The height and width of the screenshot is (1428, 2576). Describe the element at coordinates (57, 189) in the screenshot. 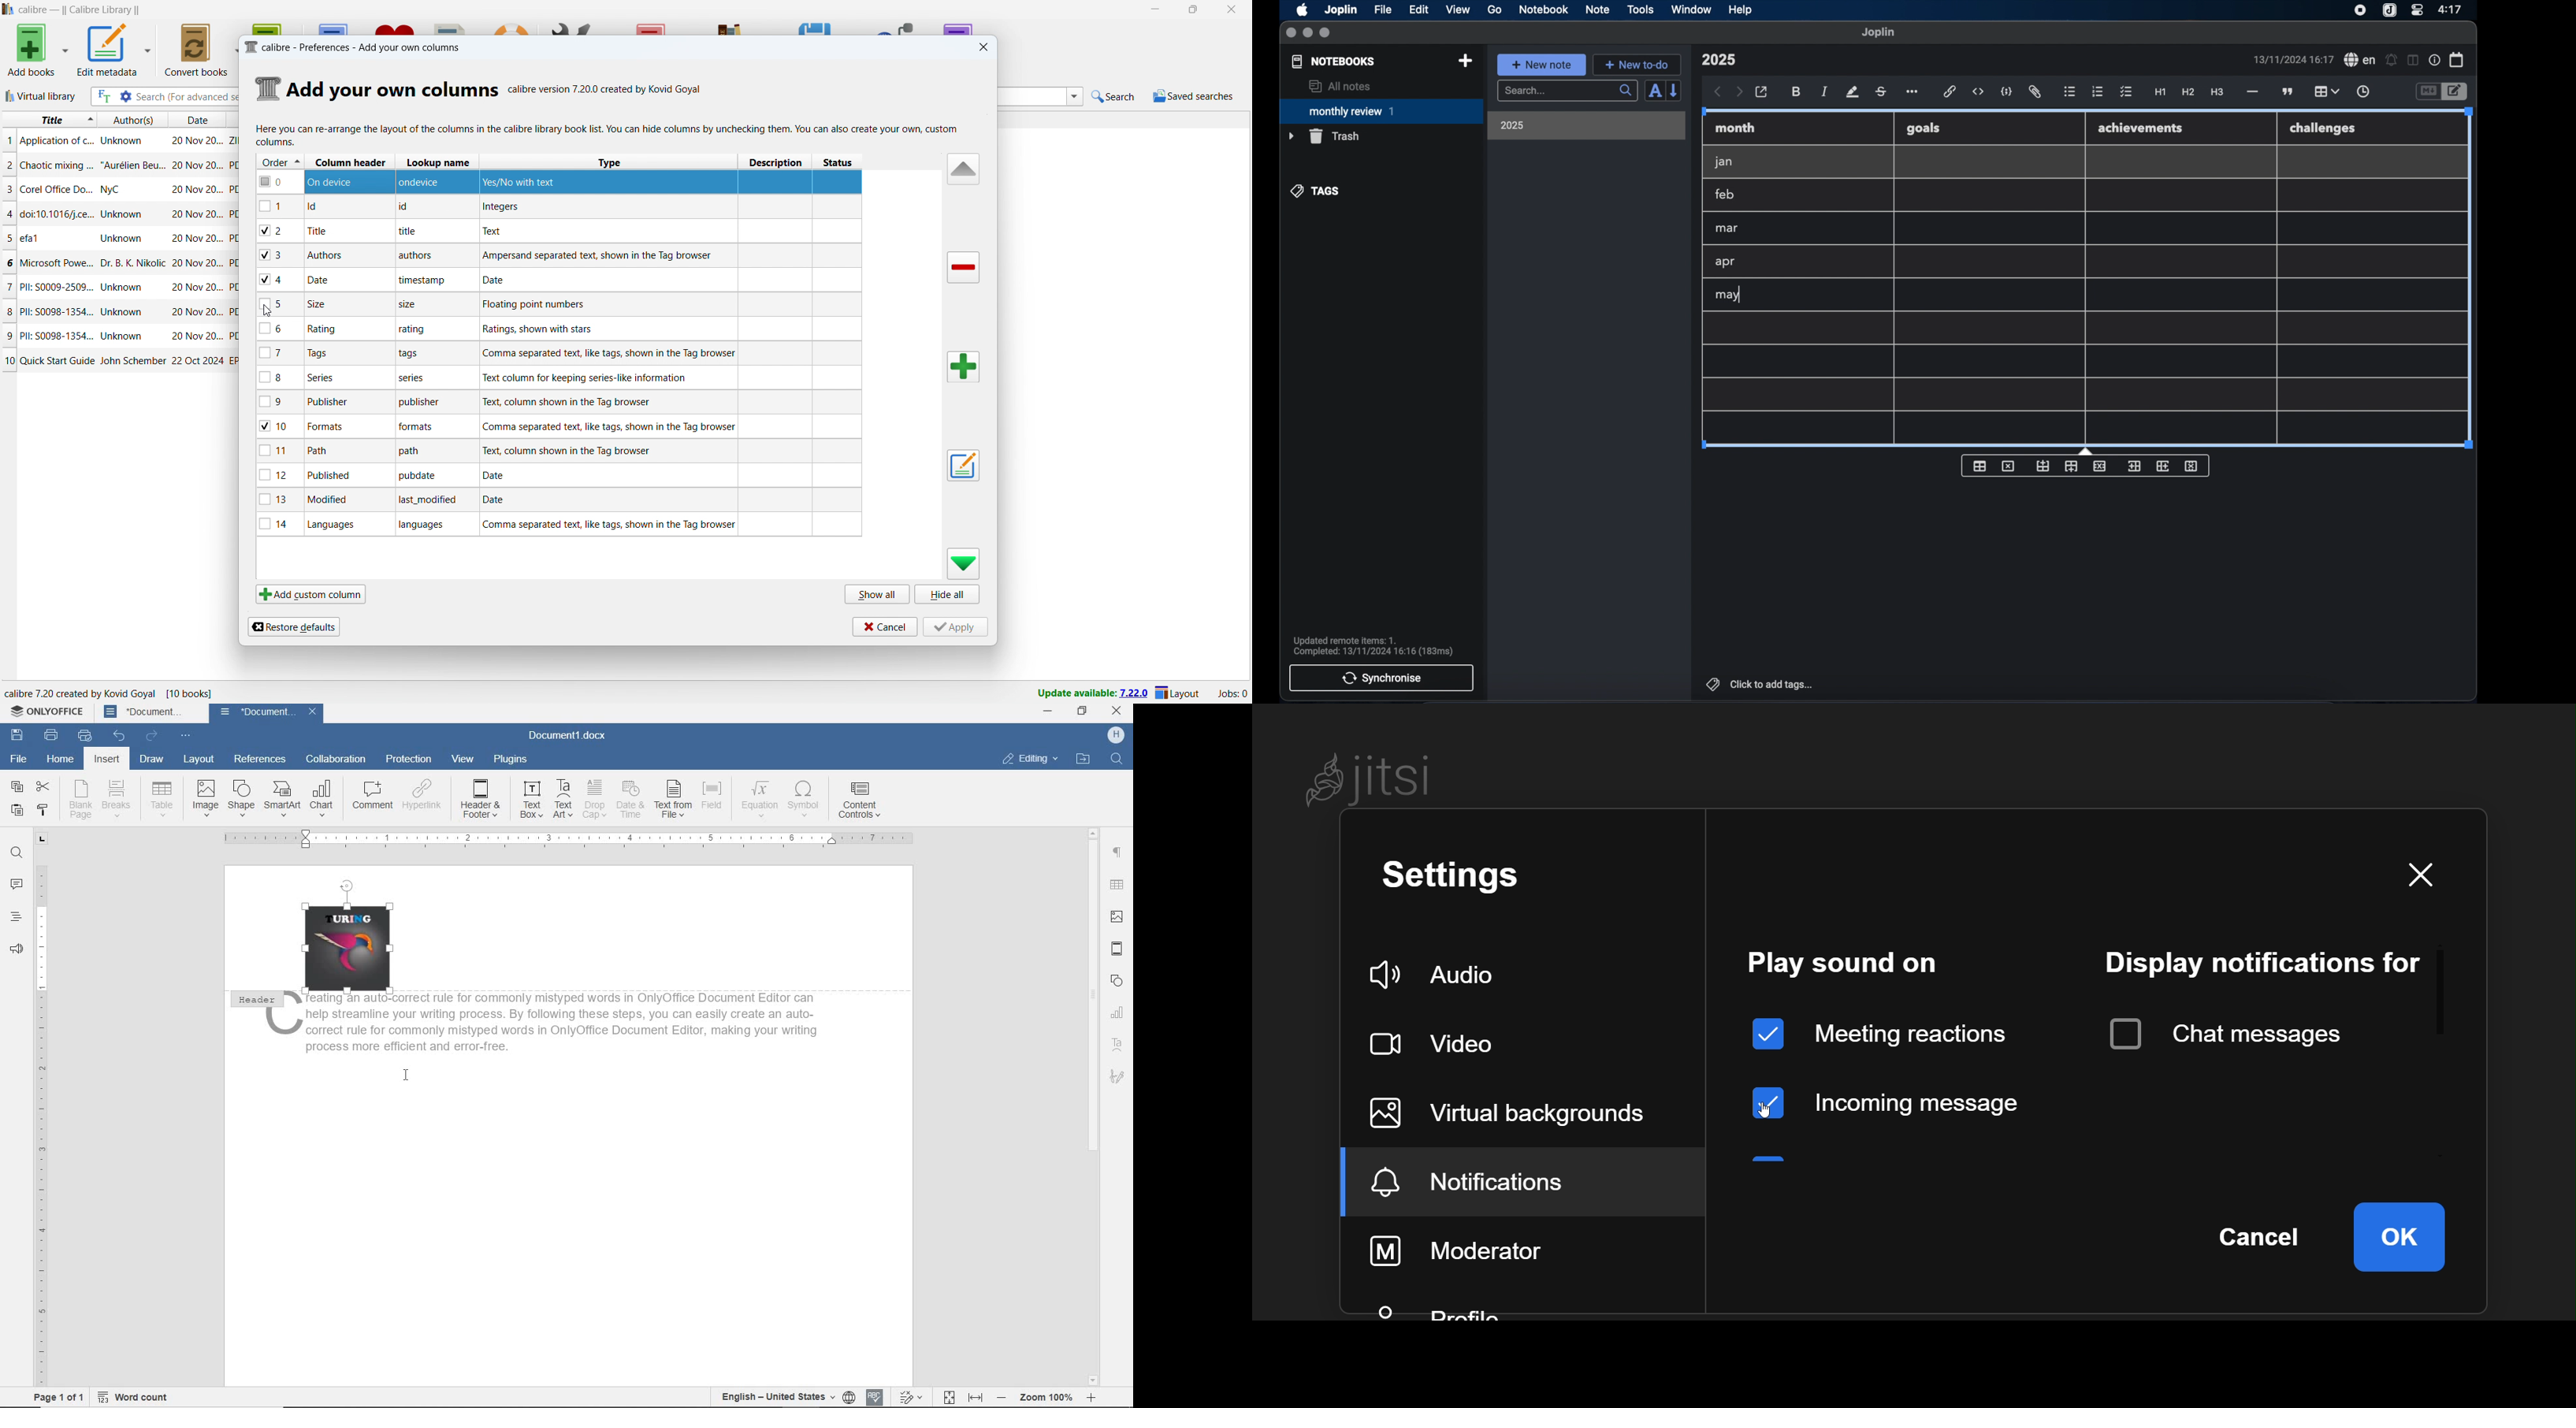

I see `title` at that location.